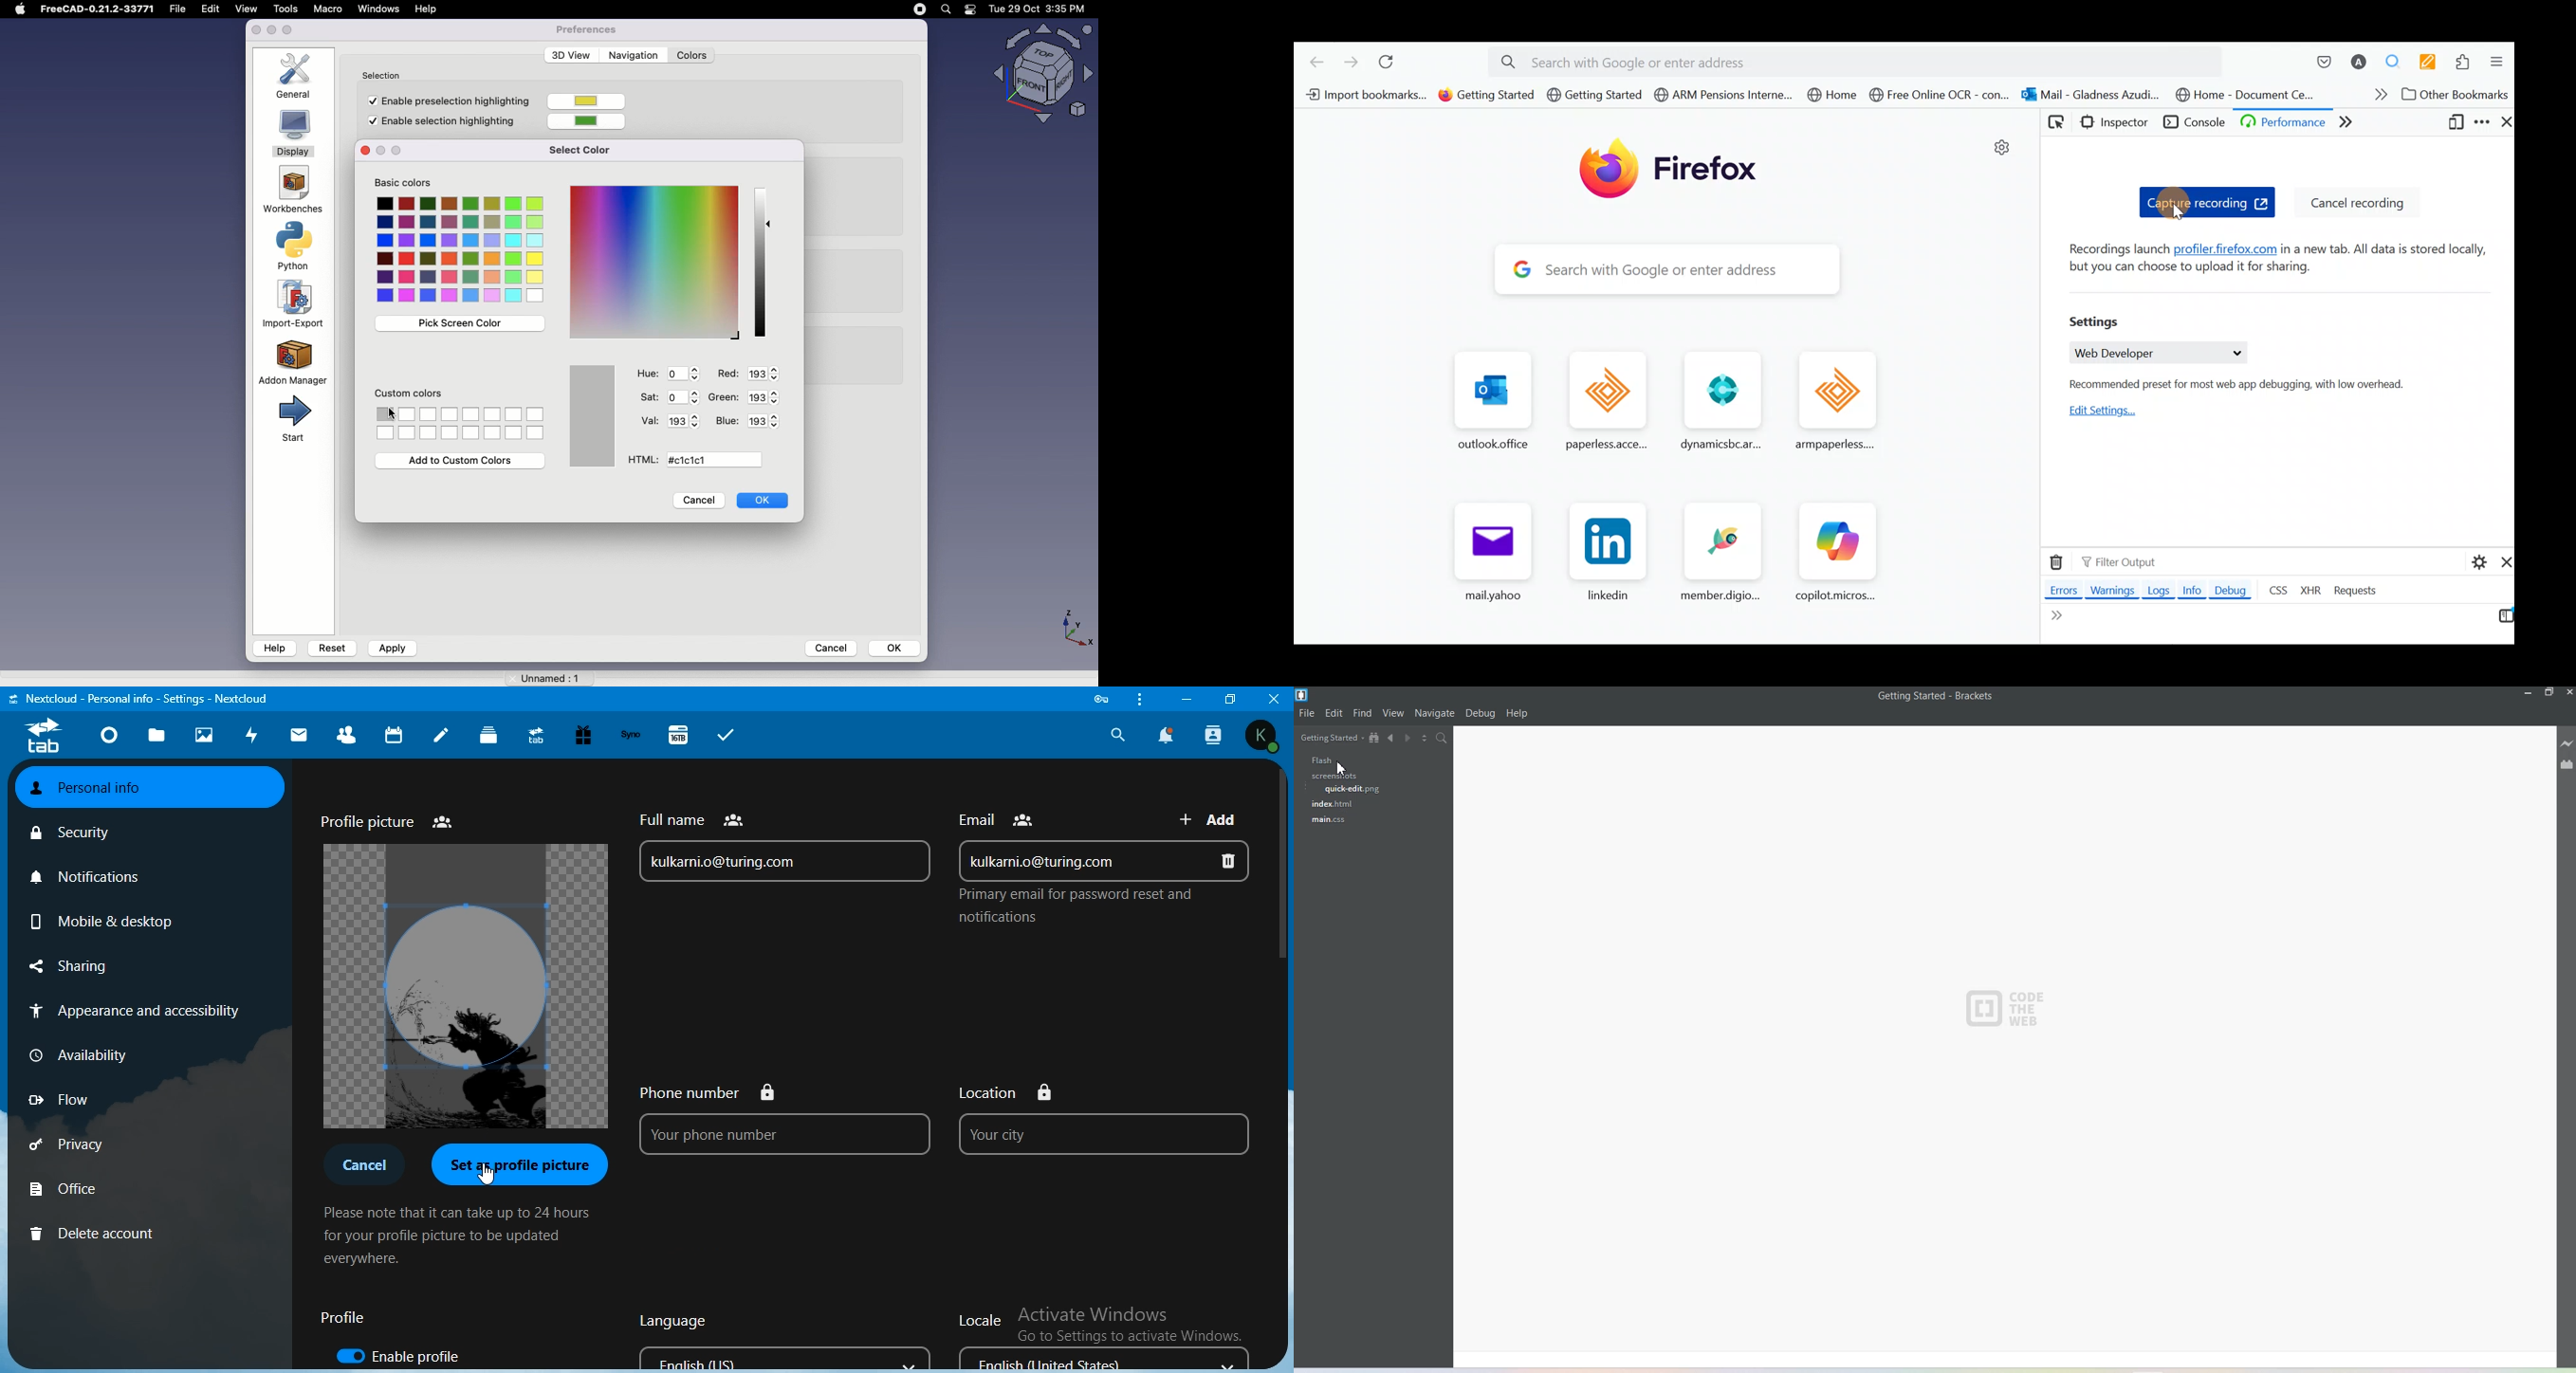  What do you see at coordinates (1225, 698) in the screenshot?
I see `restore window` at bounding box center [1225, 698].